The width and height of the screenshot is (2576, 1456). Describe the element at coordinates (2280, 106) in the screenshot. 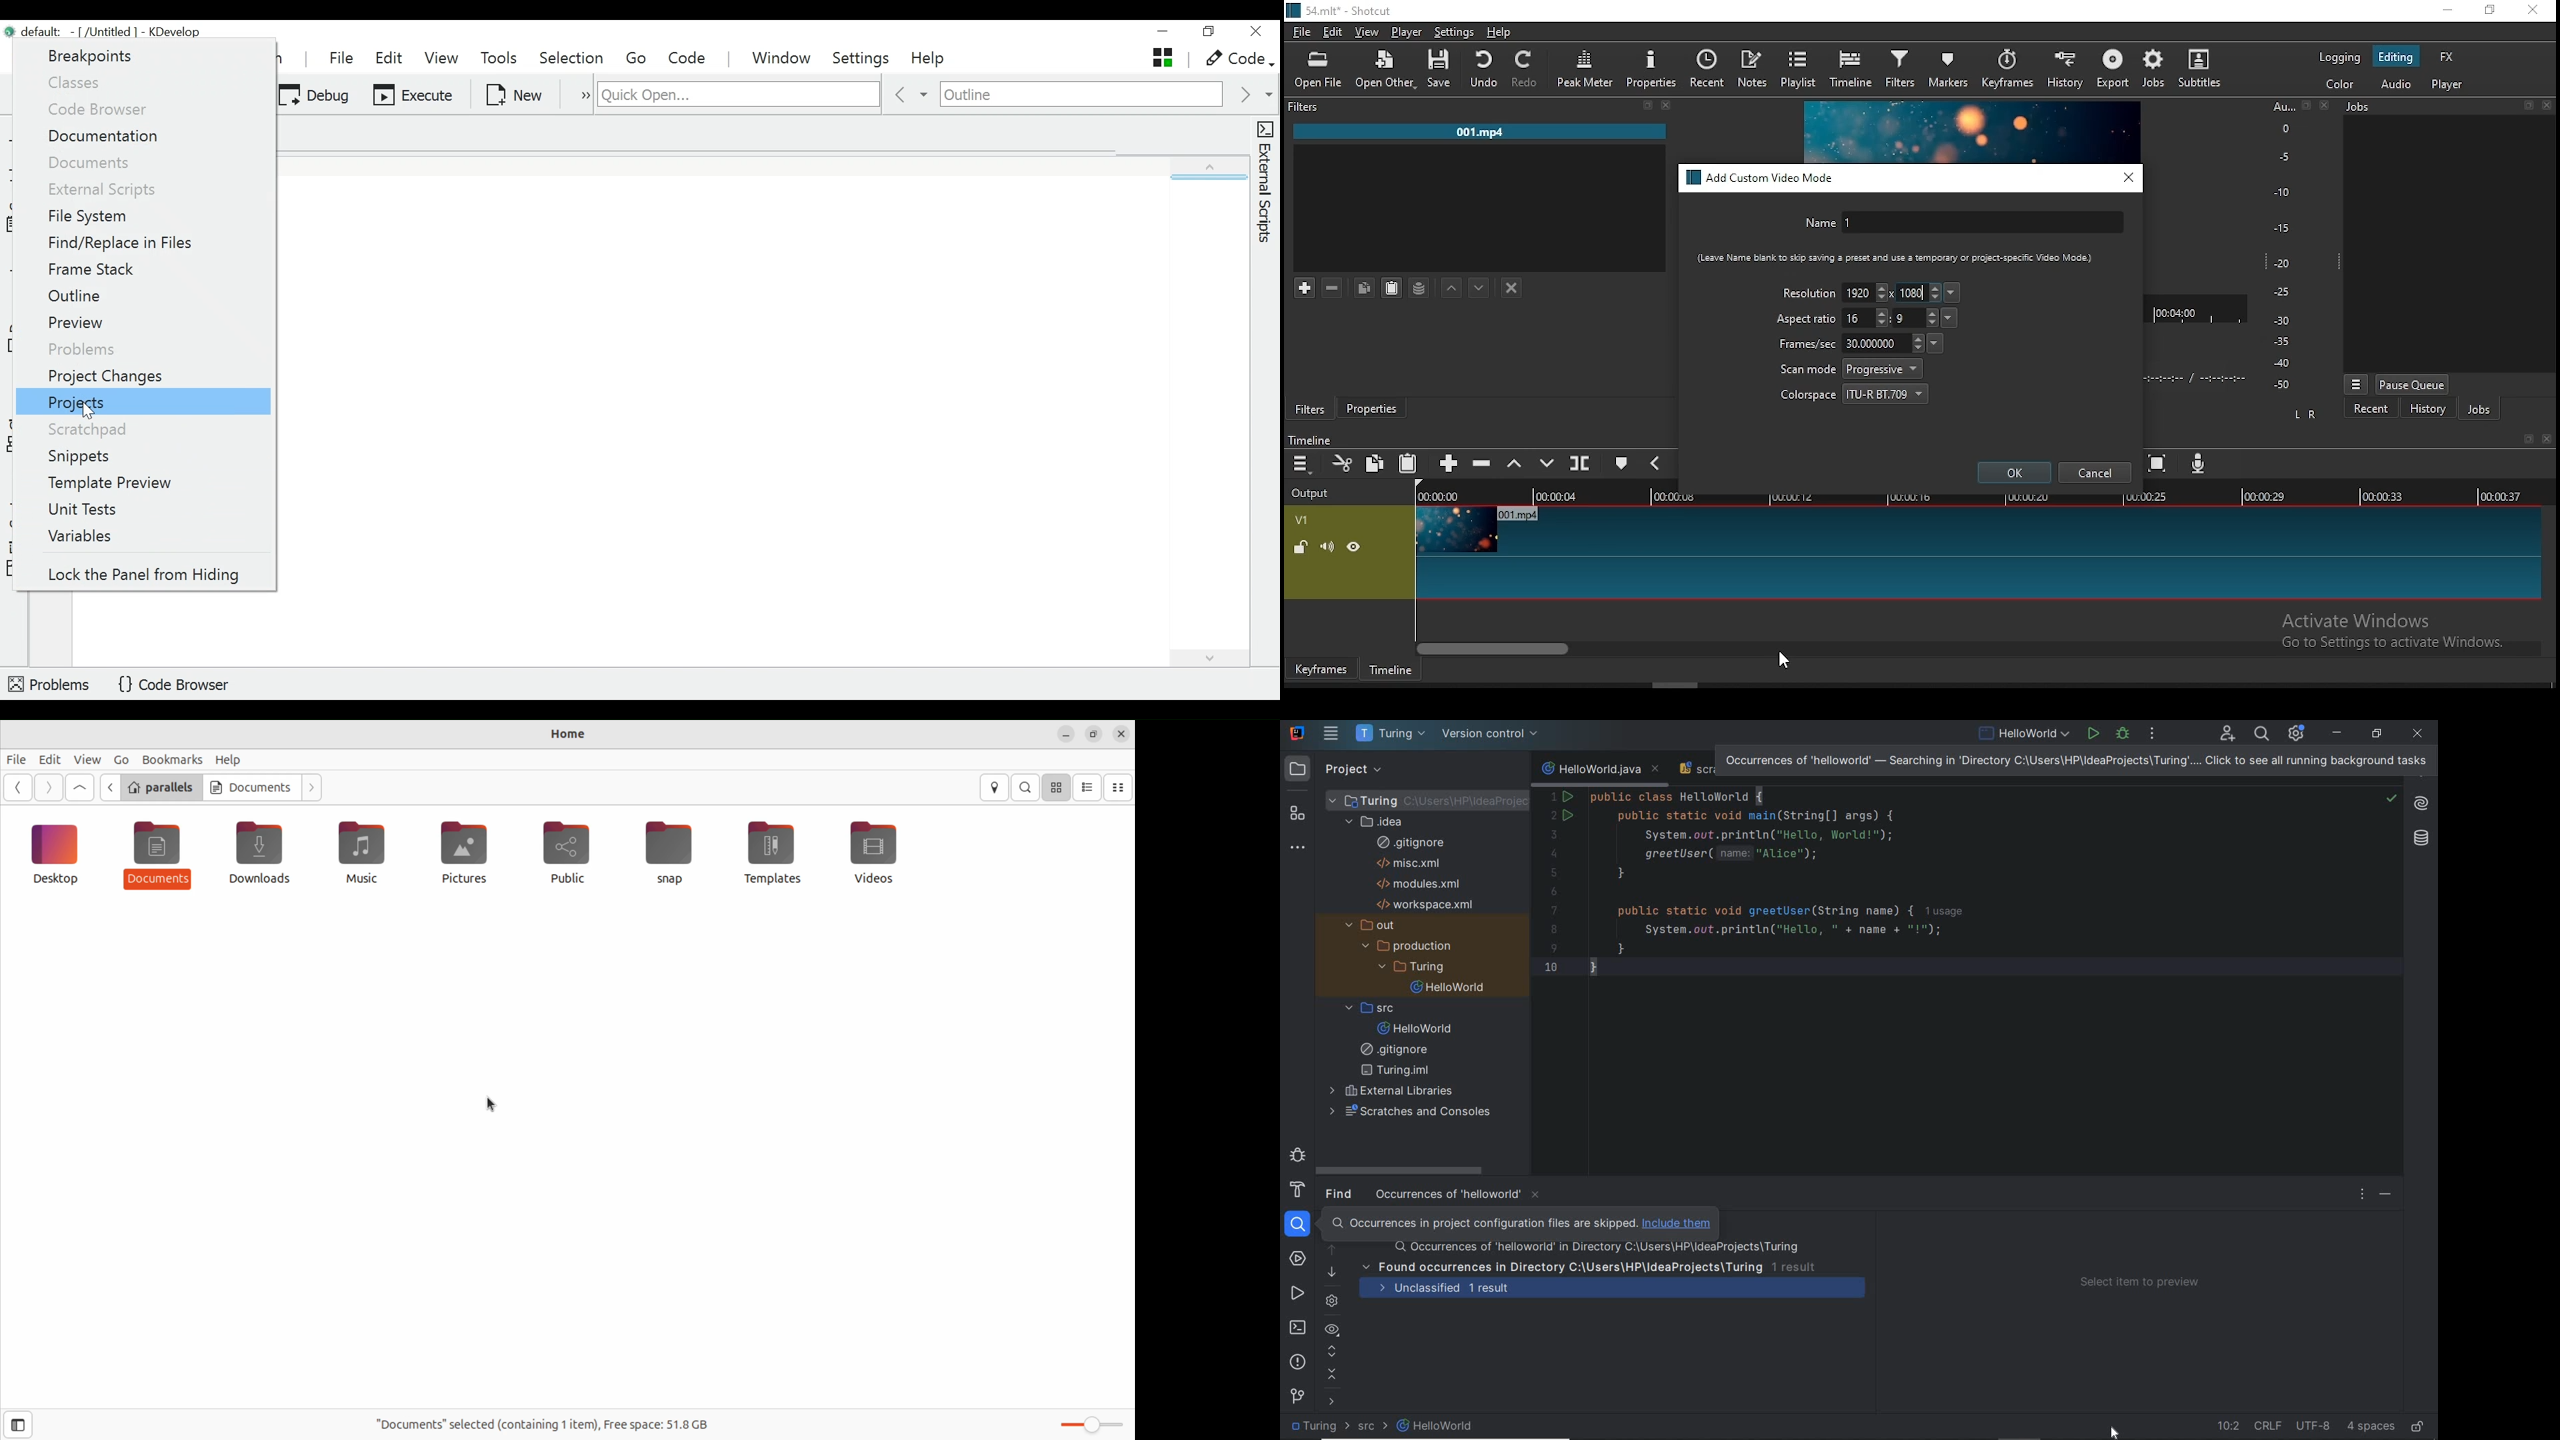

I see `Au...` at that location.